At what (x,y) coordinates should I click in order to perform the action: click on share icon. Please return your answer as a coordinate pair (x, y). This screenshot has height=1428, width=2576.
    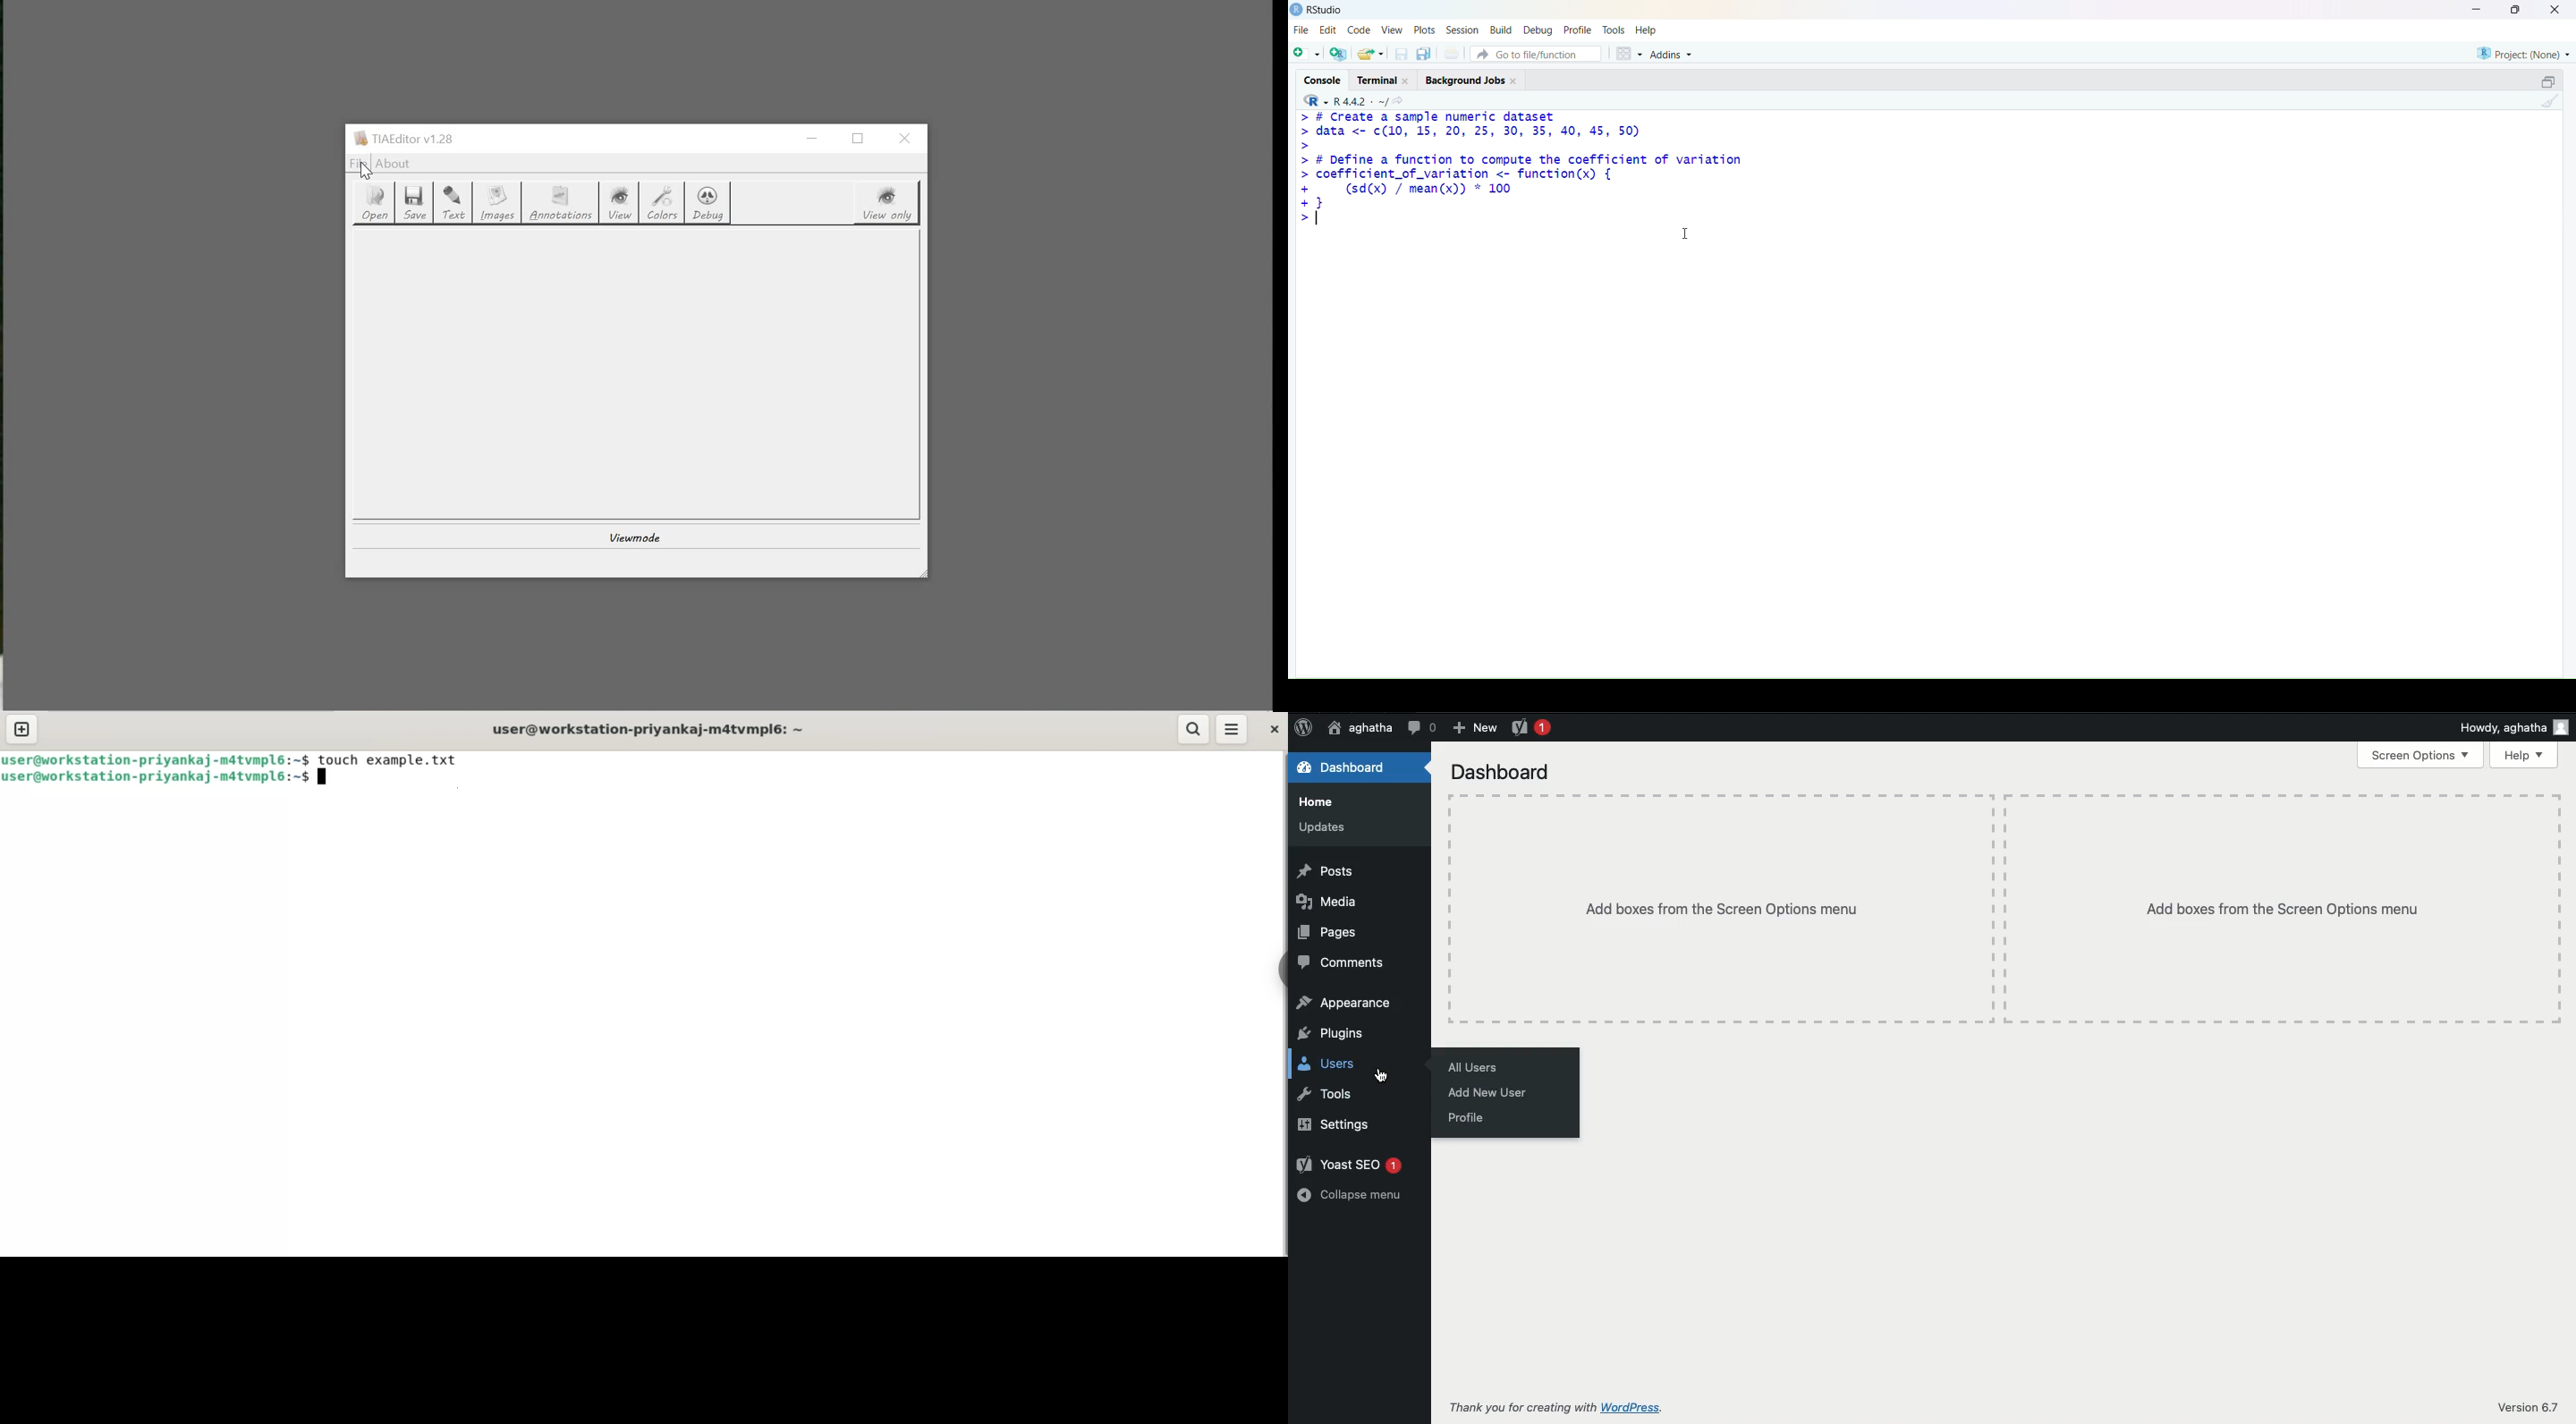
    Looking at the image, I should click on (1399, 101).